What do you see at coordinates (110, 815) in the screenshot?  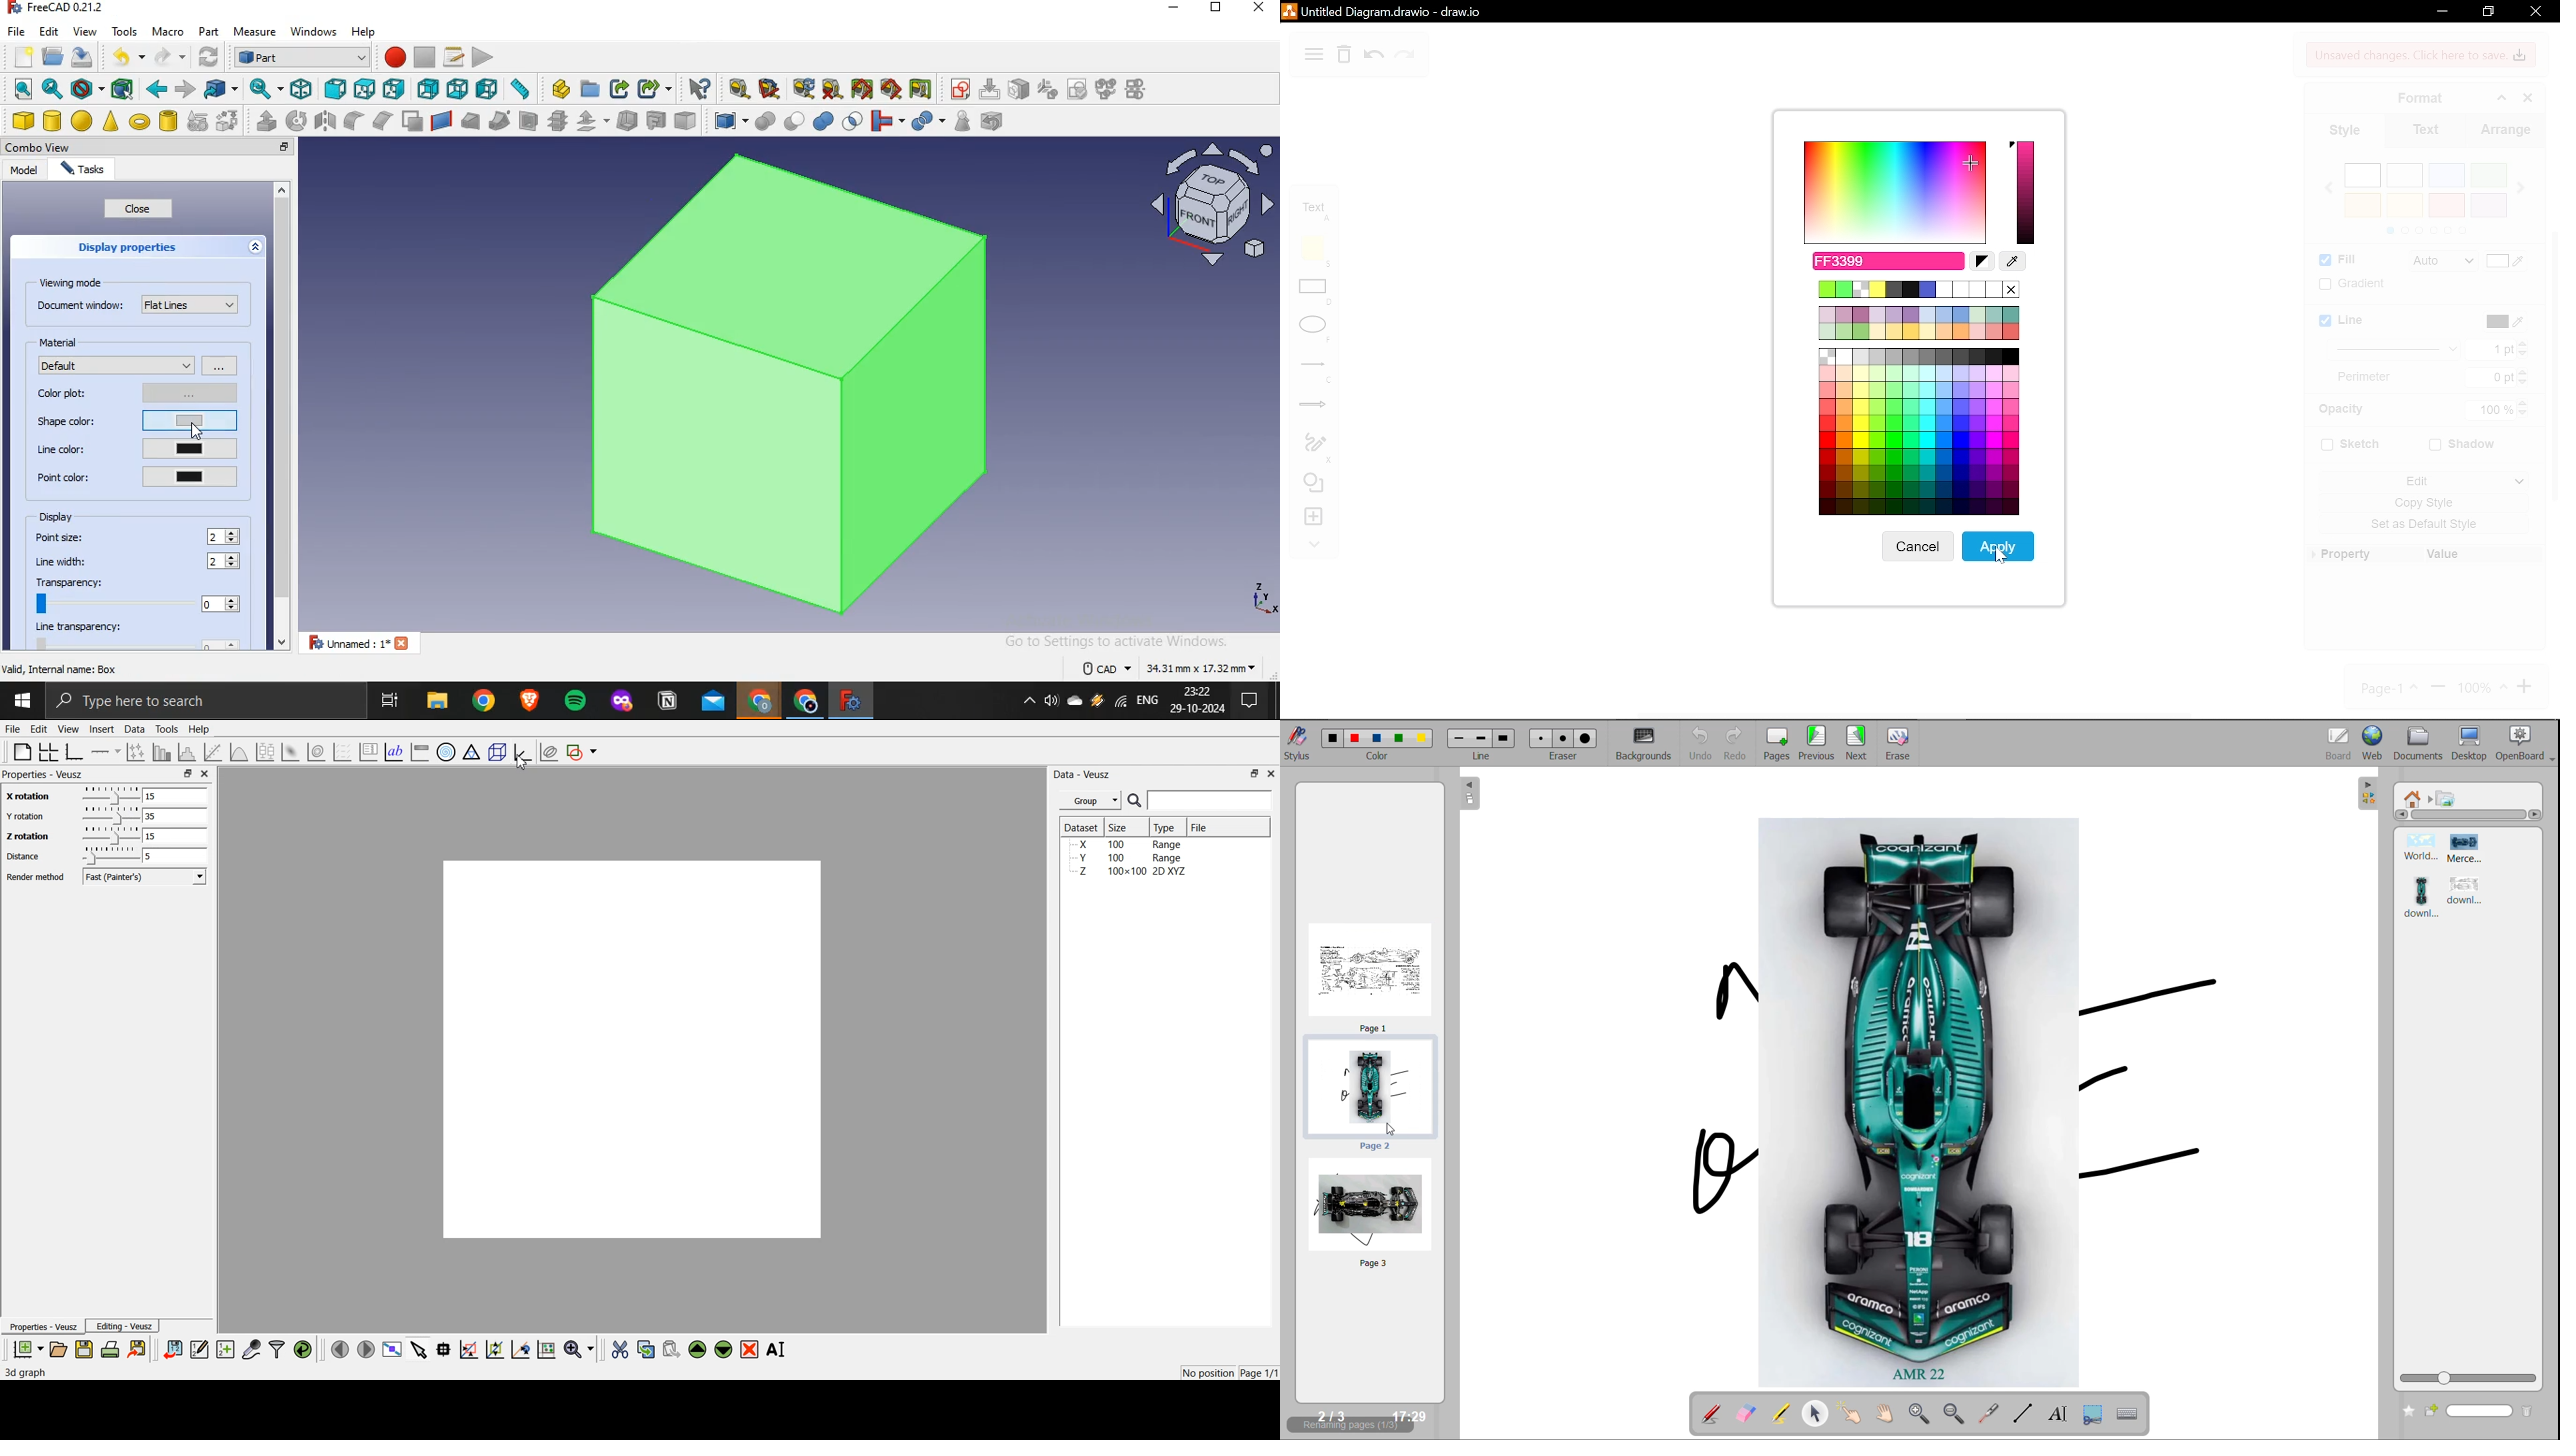 I see `Drag Handle` at bounding box center [110, 815].